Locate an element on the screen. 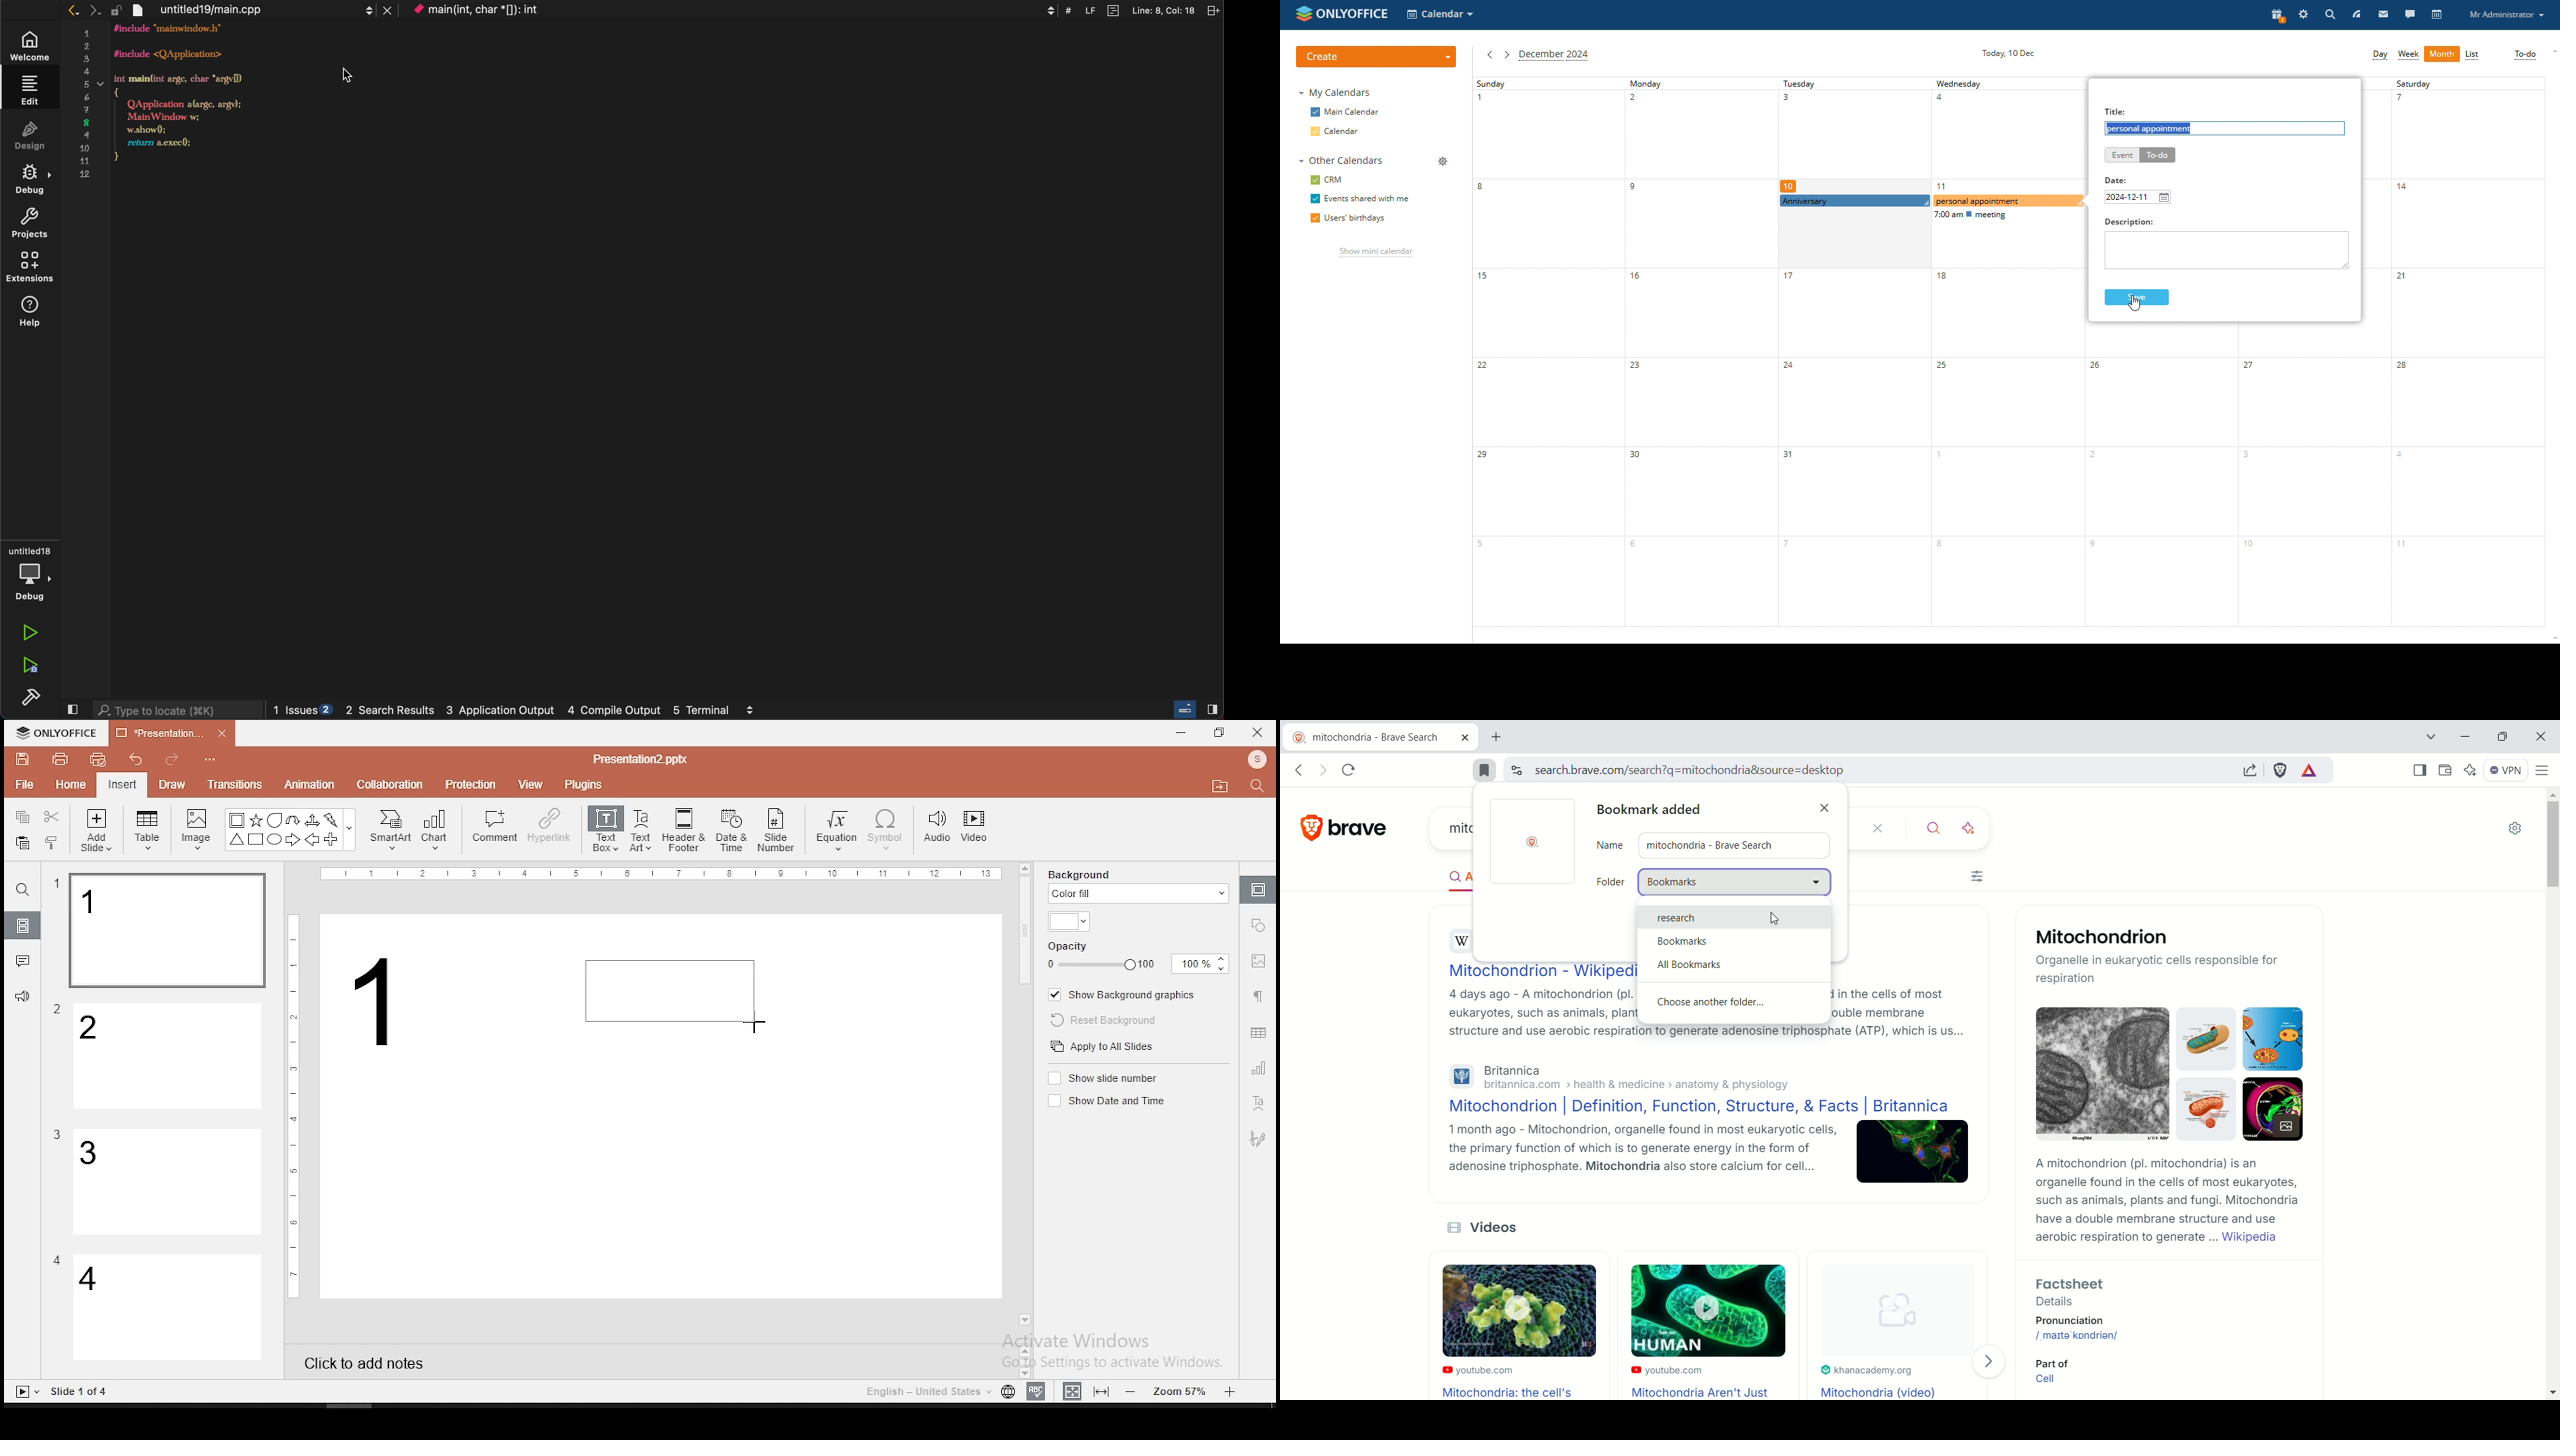 The width and height of the screenshot is (2576, 1456). support and feedback is located at coordinates (22, 999).